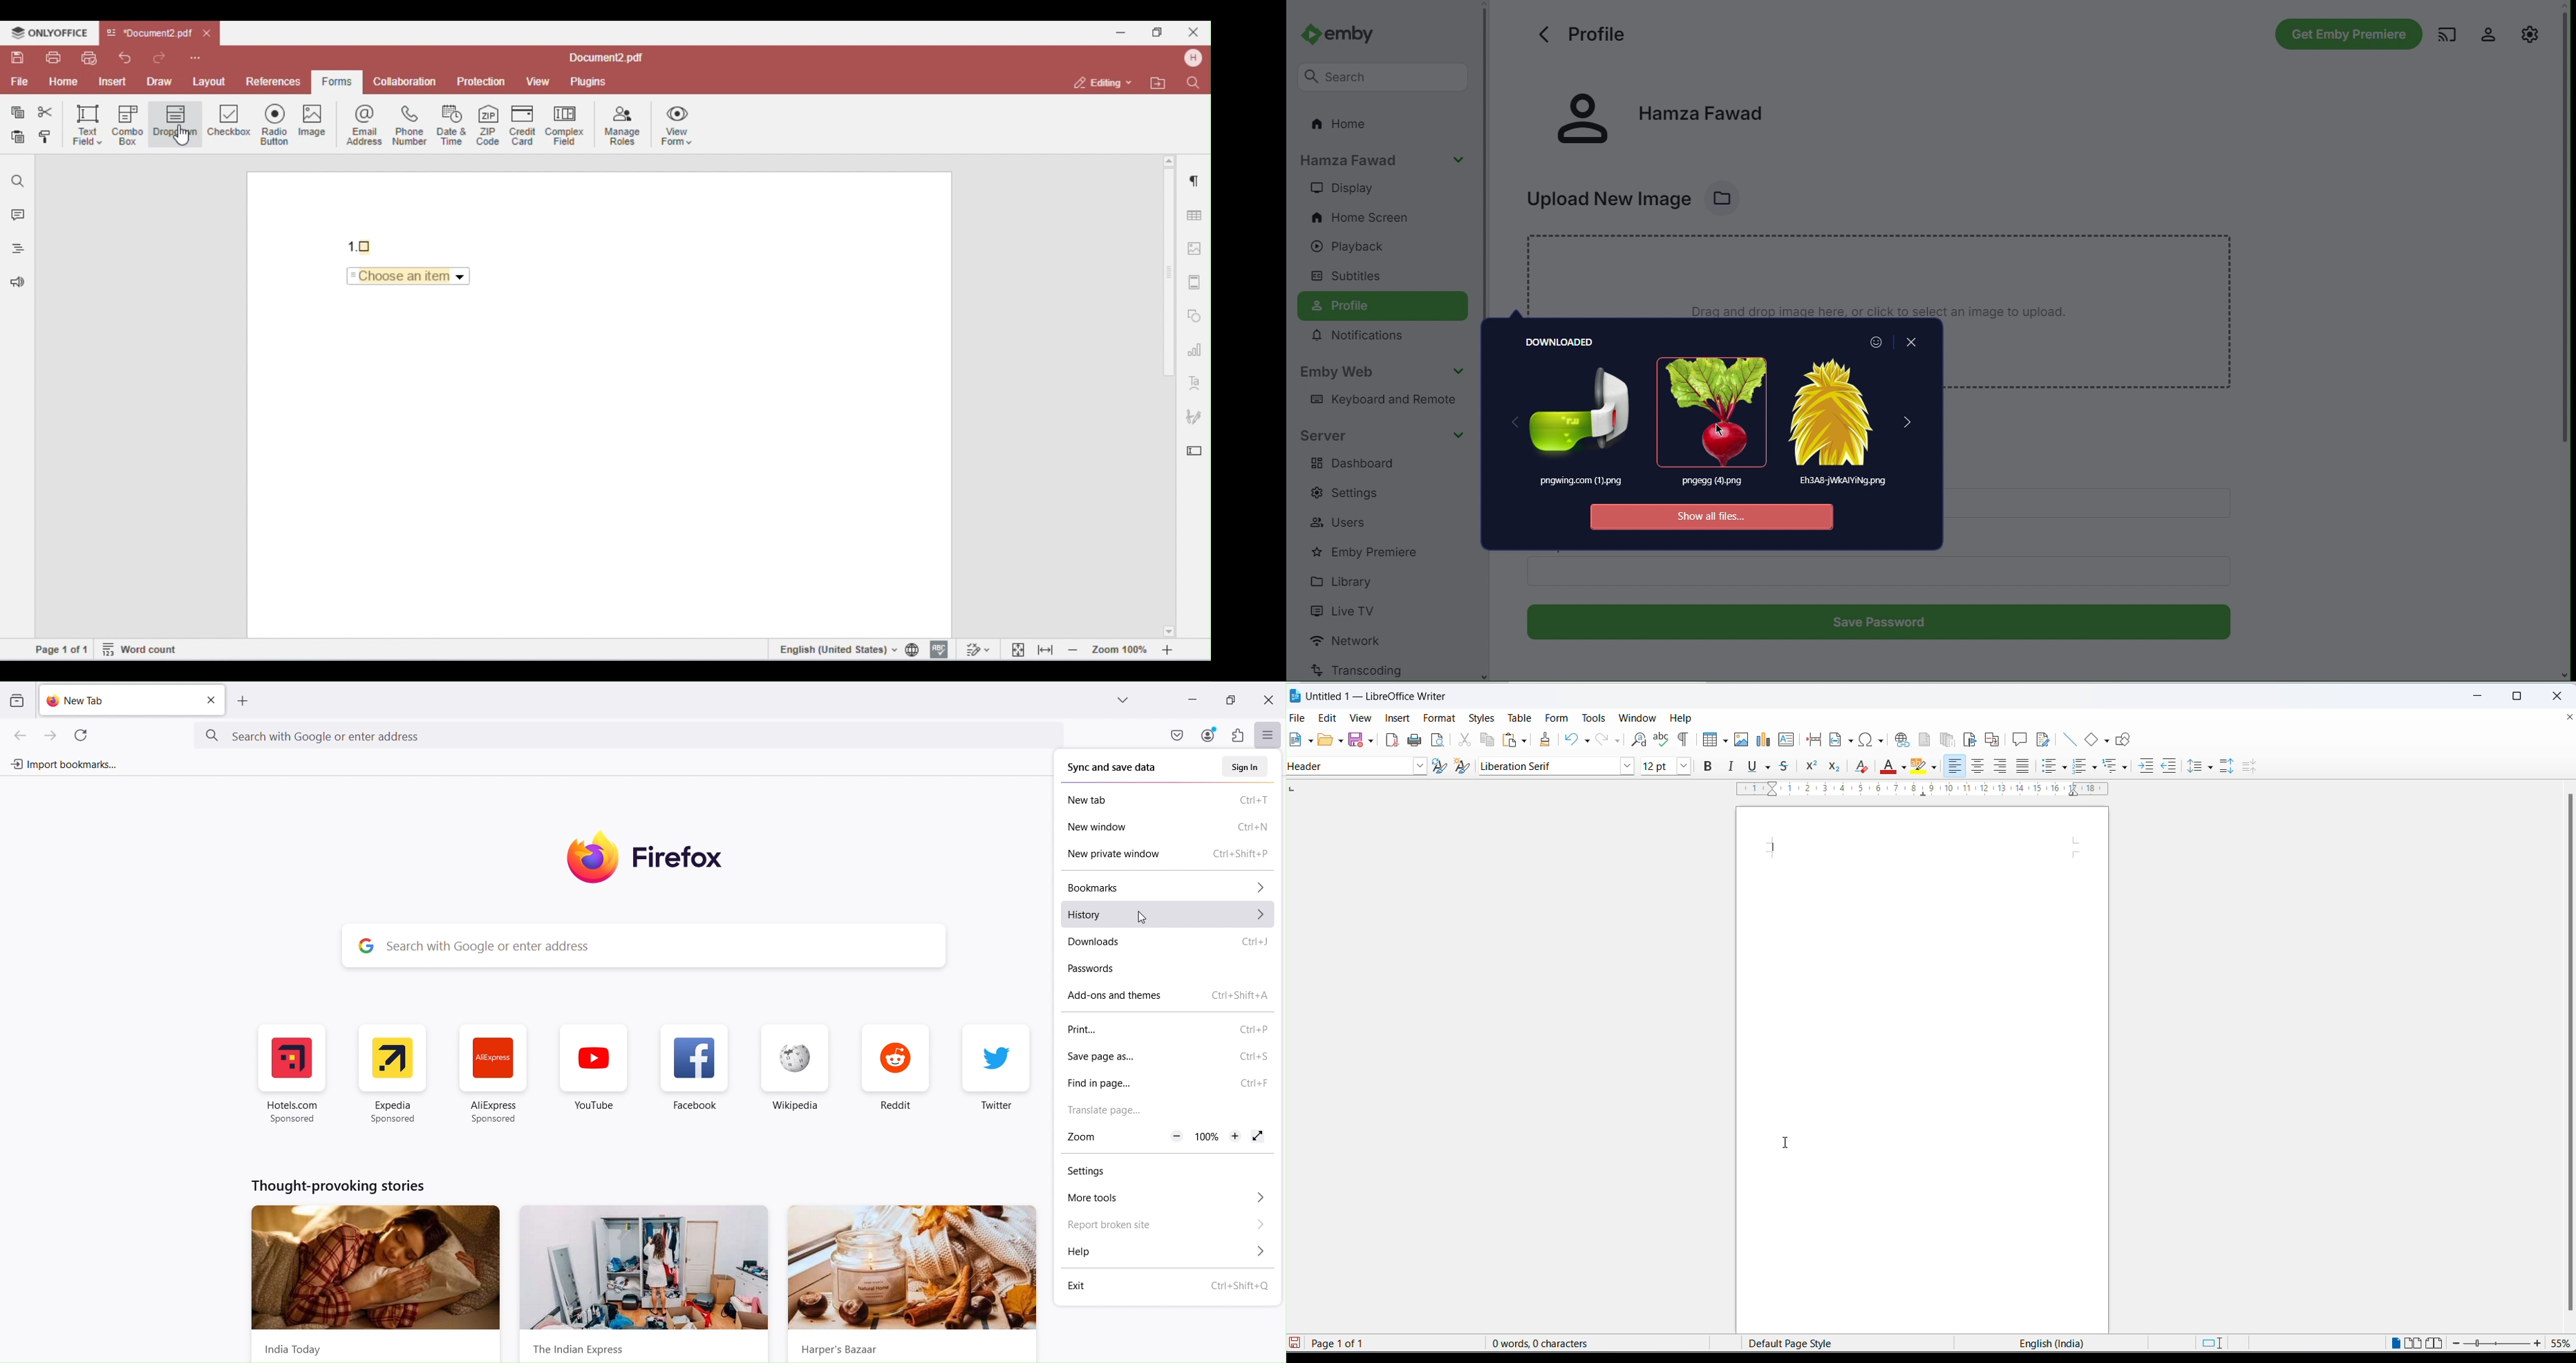  What do you see at coordinates (2475, 696) in the screenshot?
I see `minimize` at bounding box center [2475, 696].